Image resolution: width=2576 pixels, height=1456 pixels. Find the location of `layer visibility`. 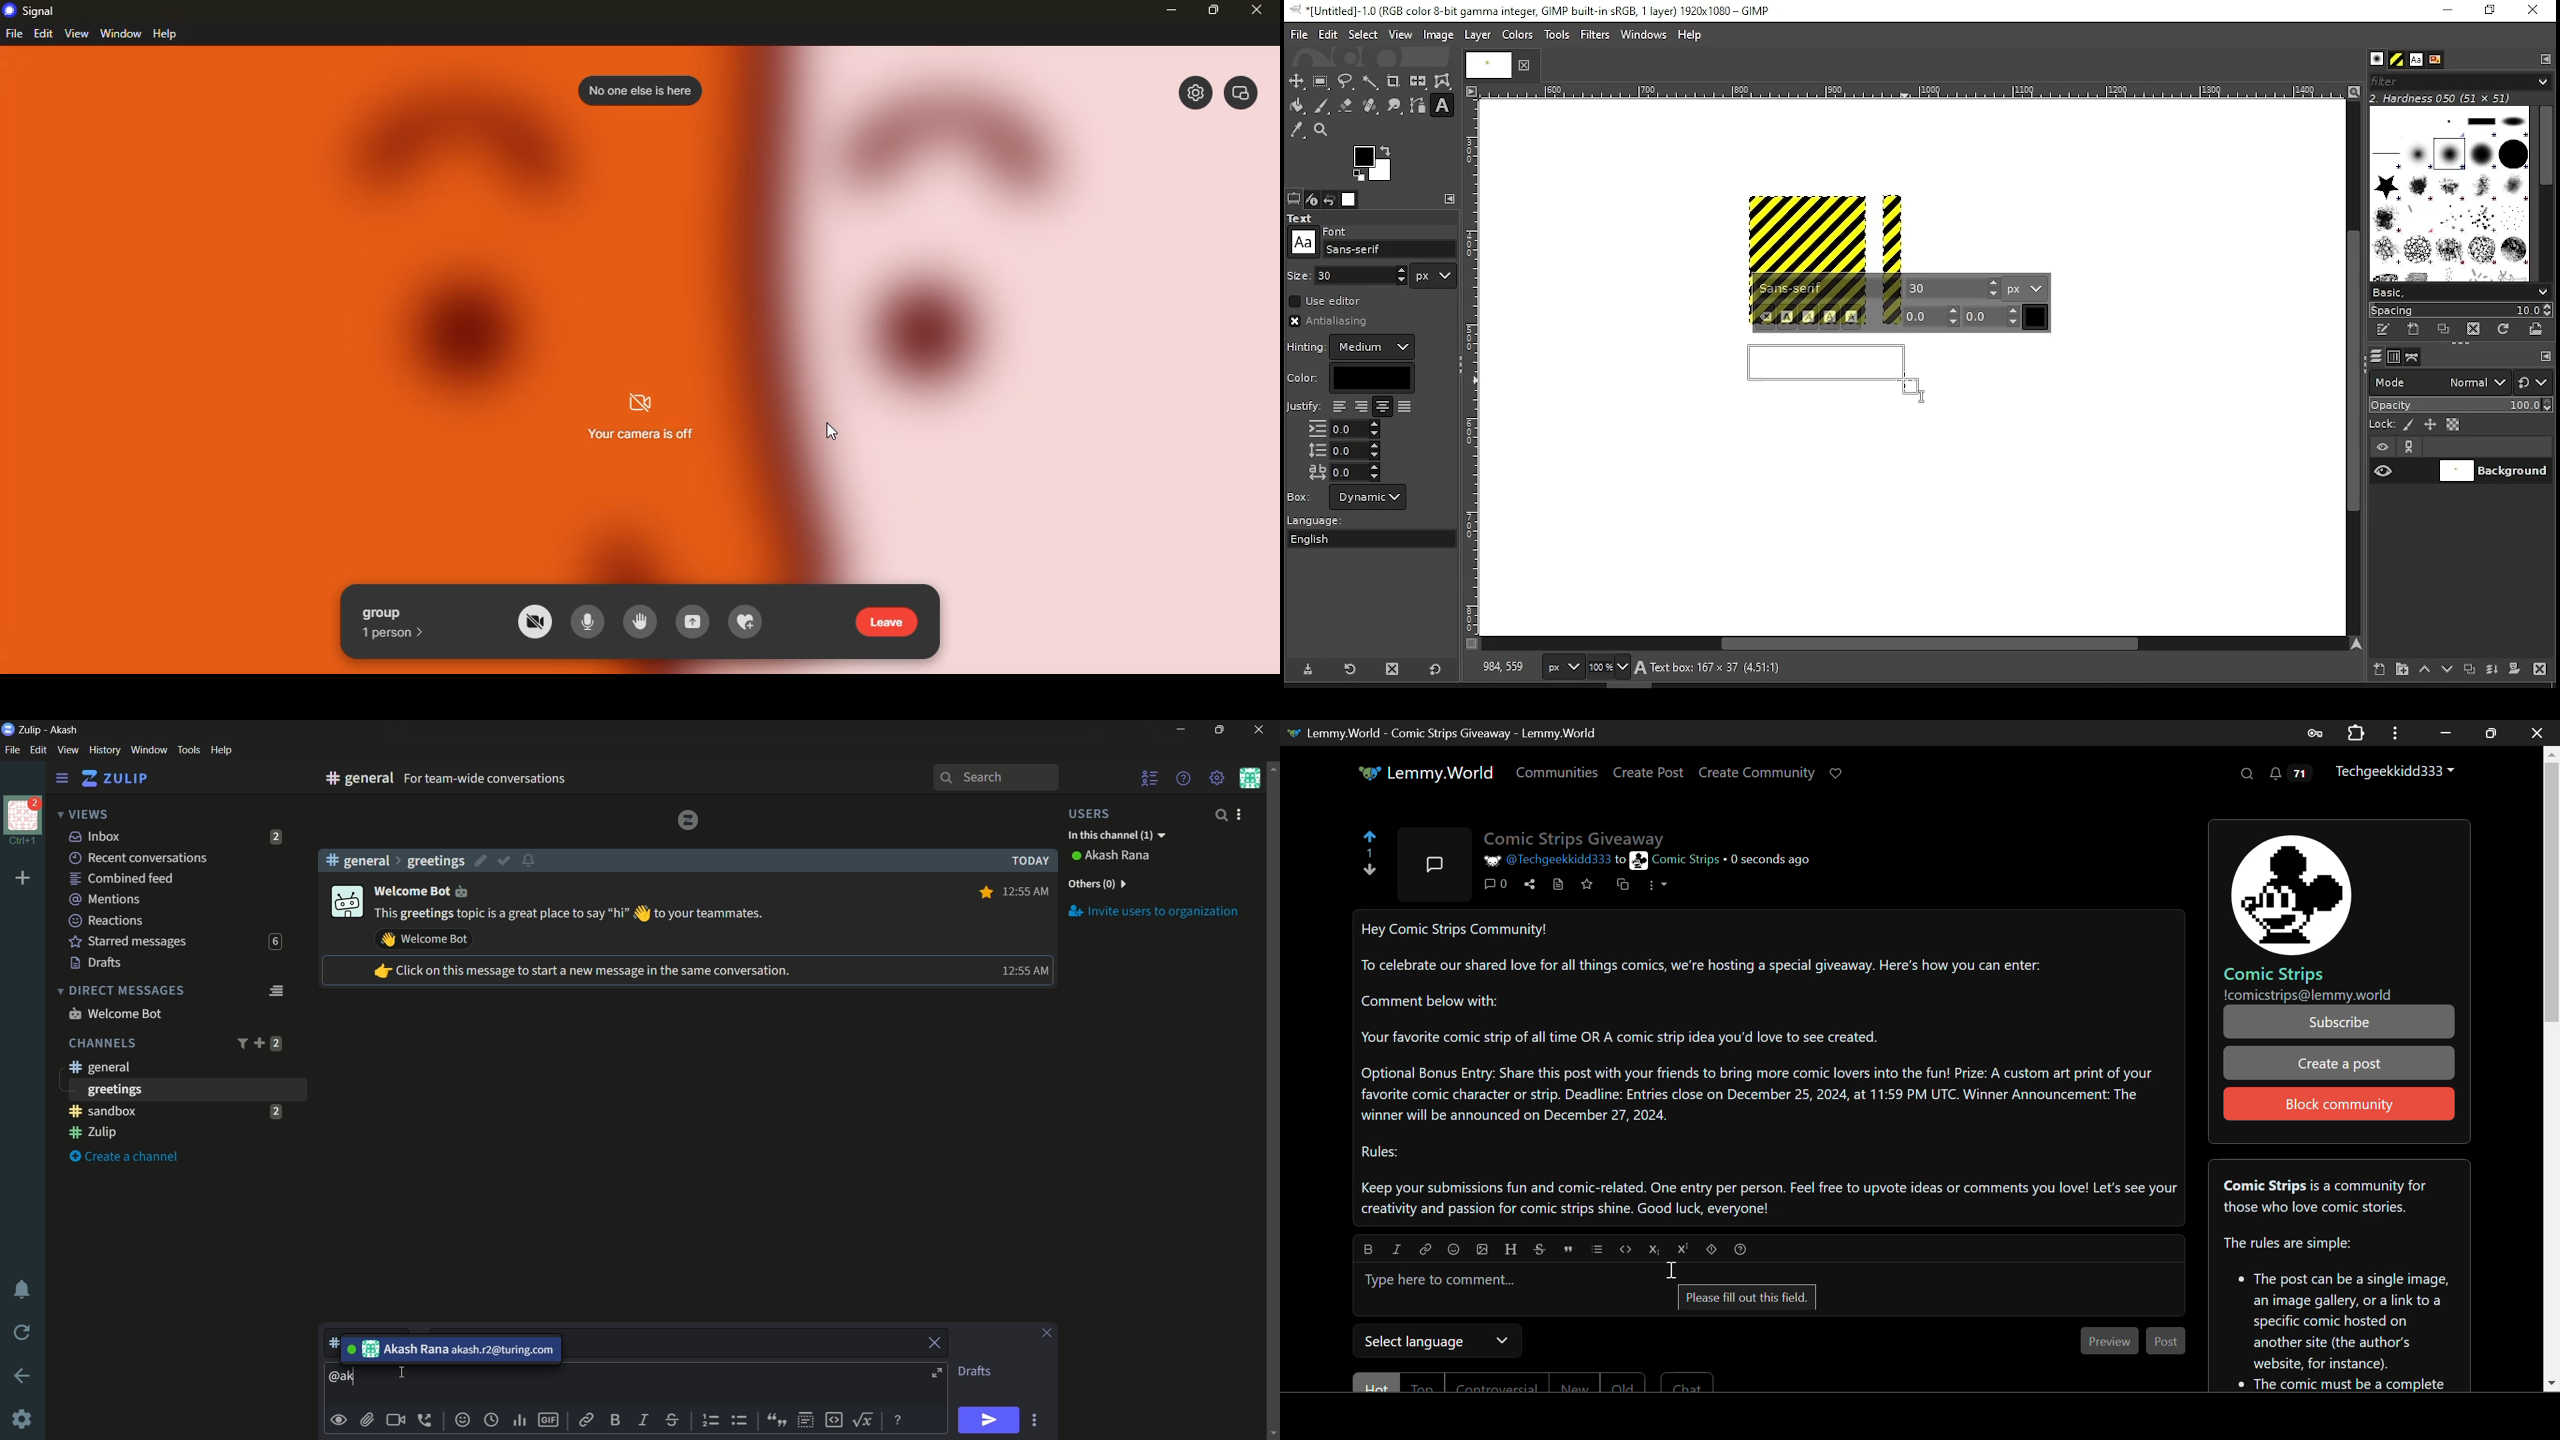

layer visibility is located at coordinates (2383, 447).